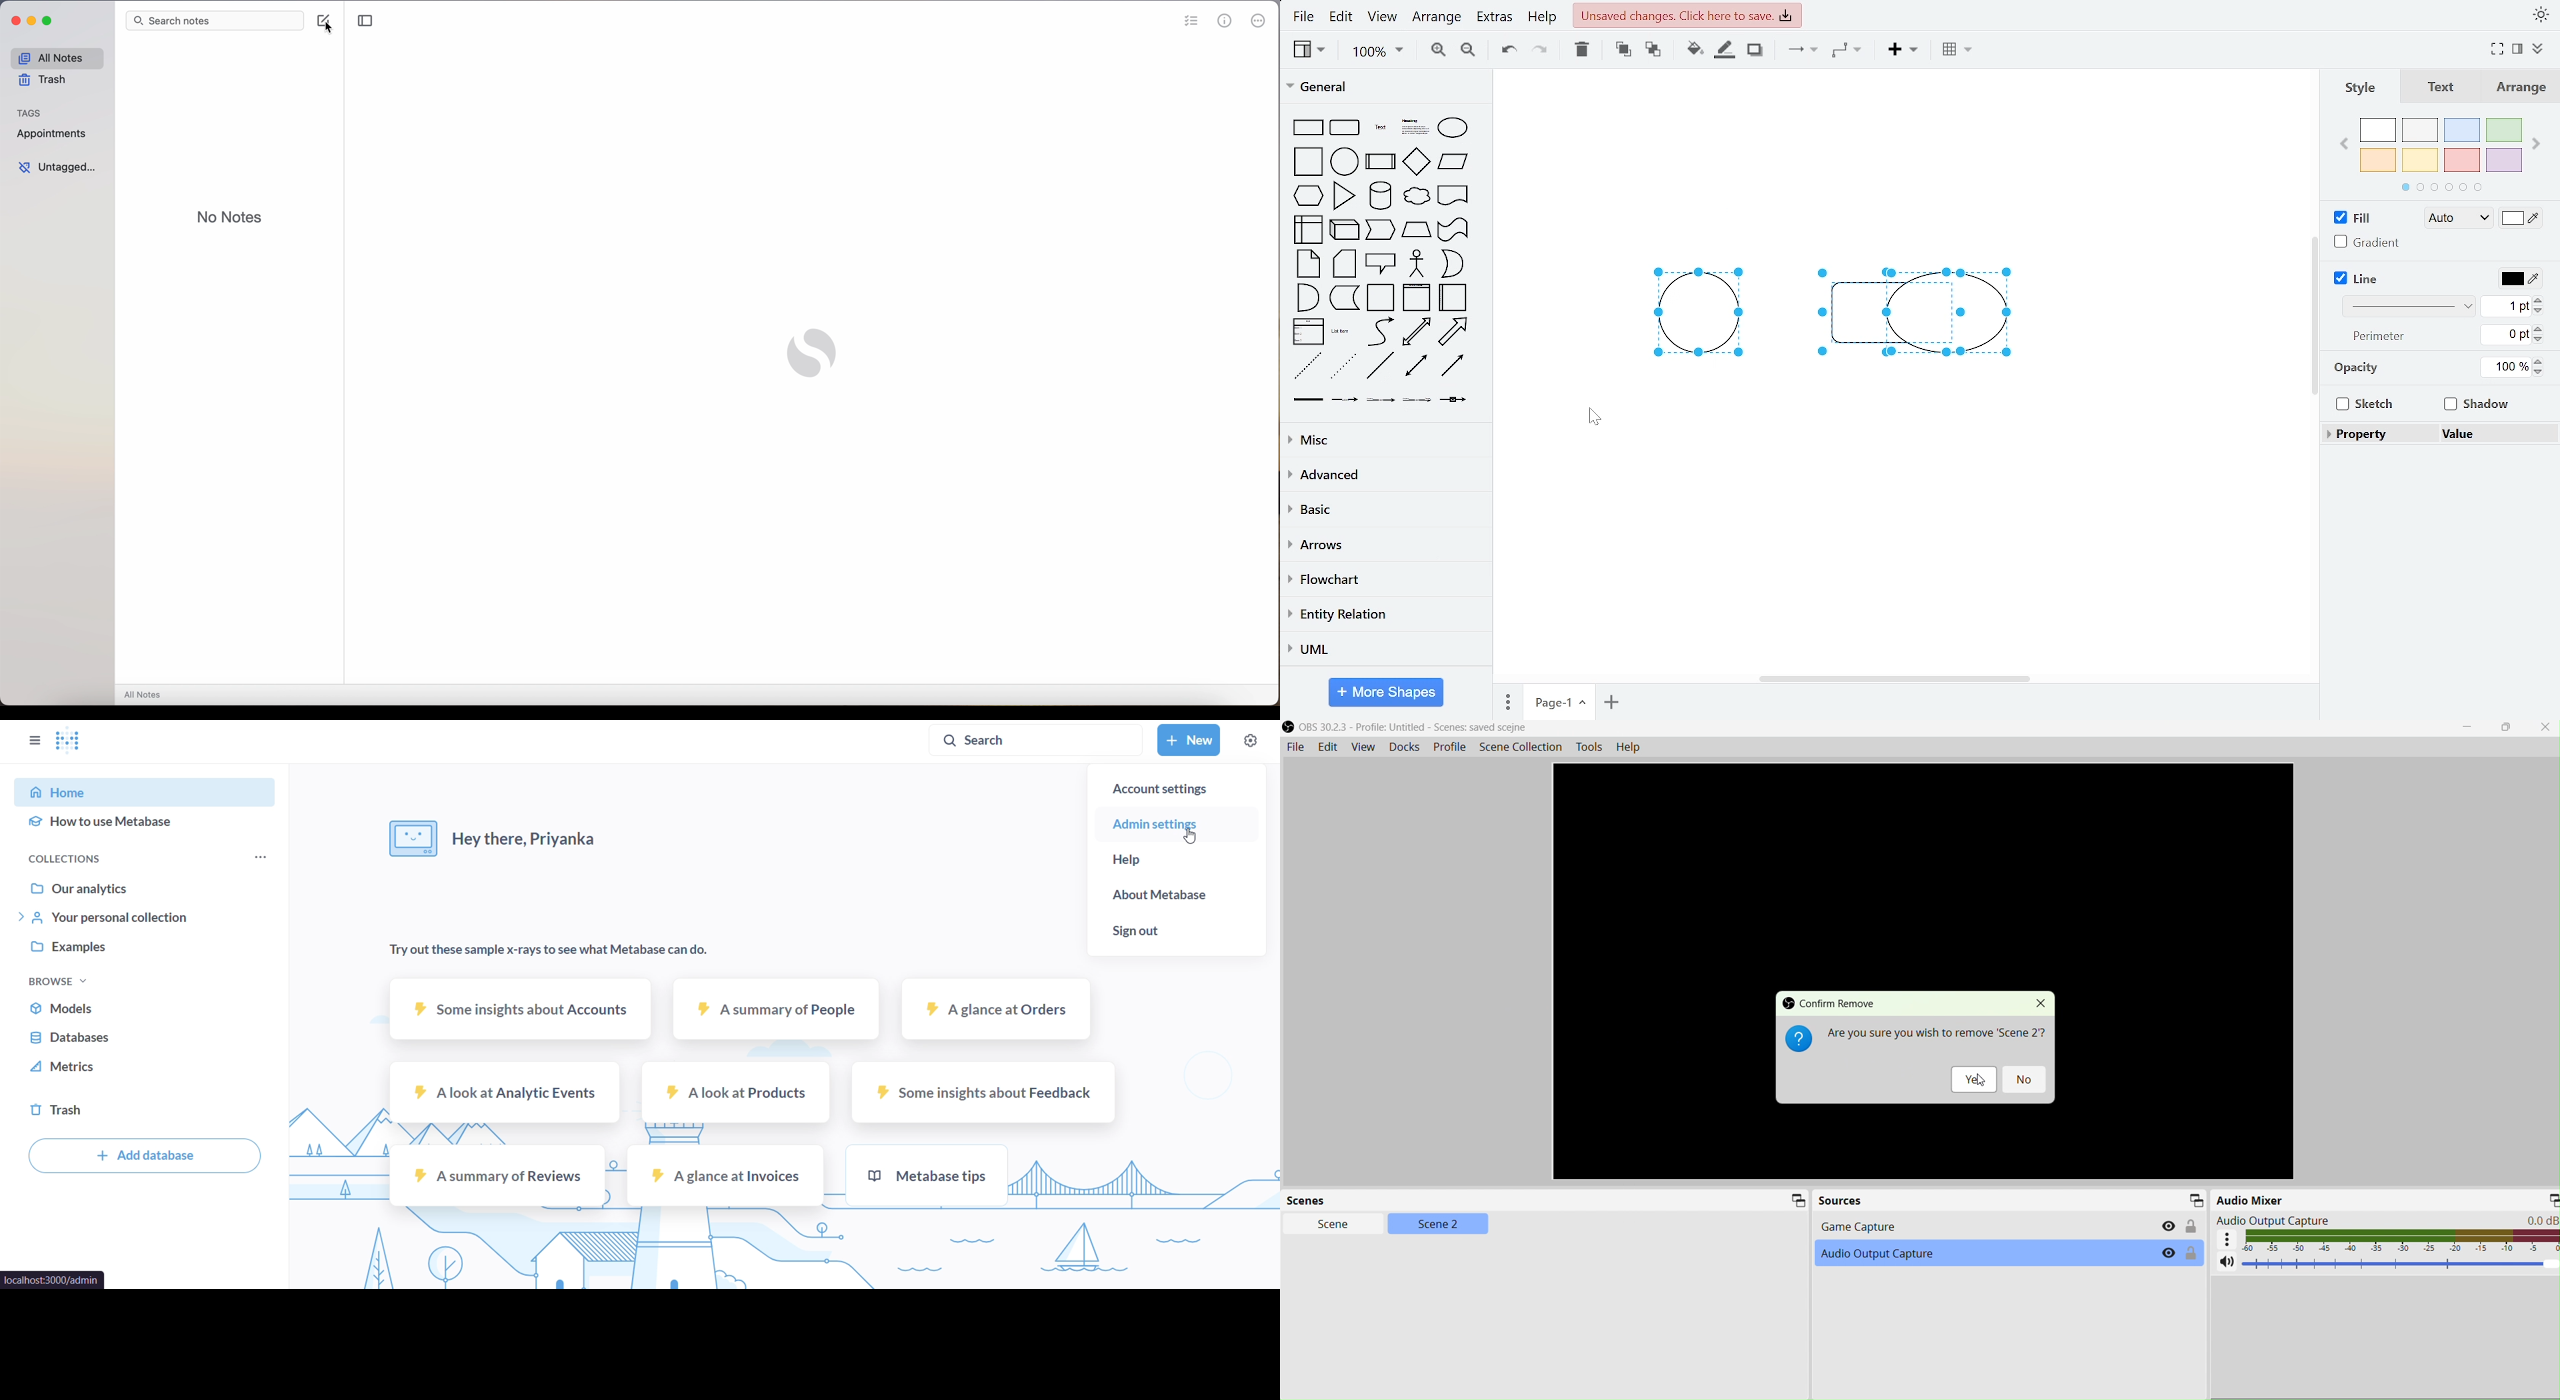  What do you see at coordinates (1345, 264) in the screenshot?
I see `card` at bounding box center [1345, 264].